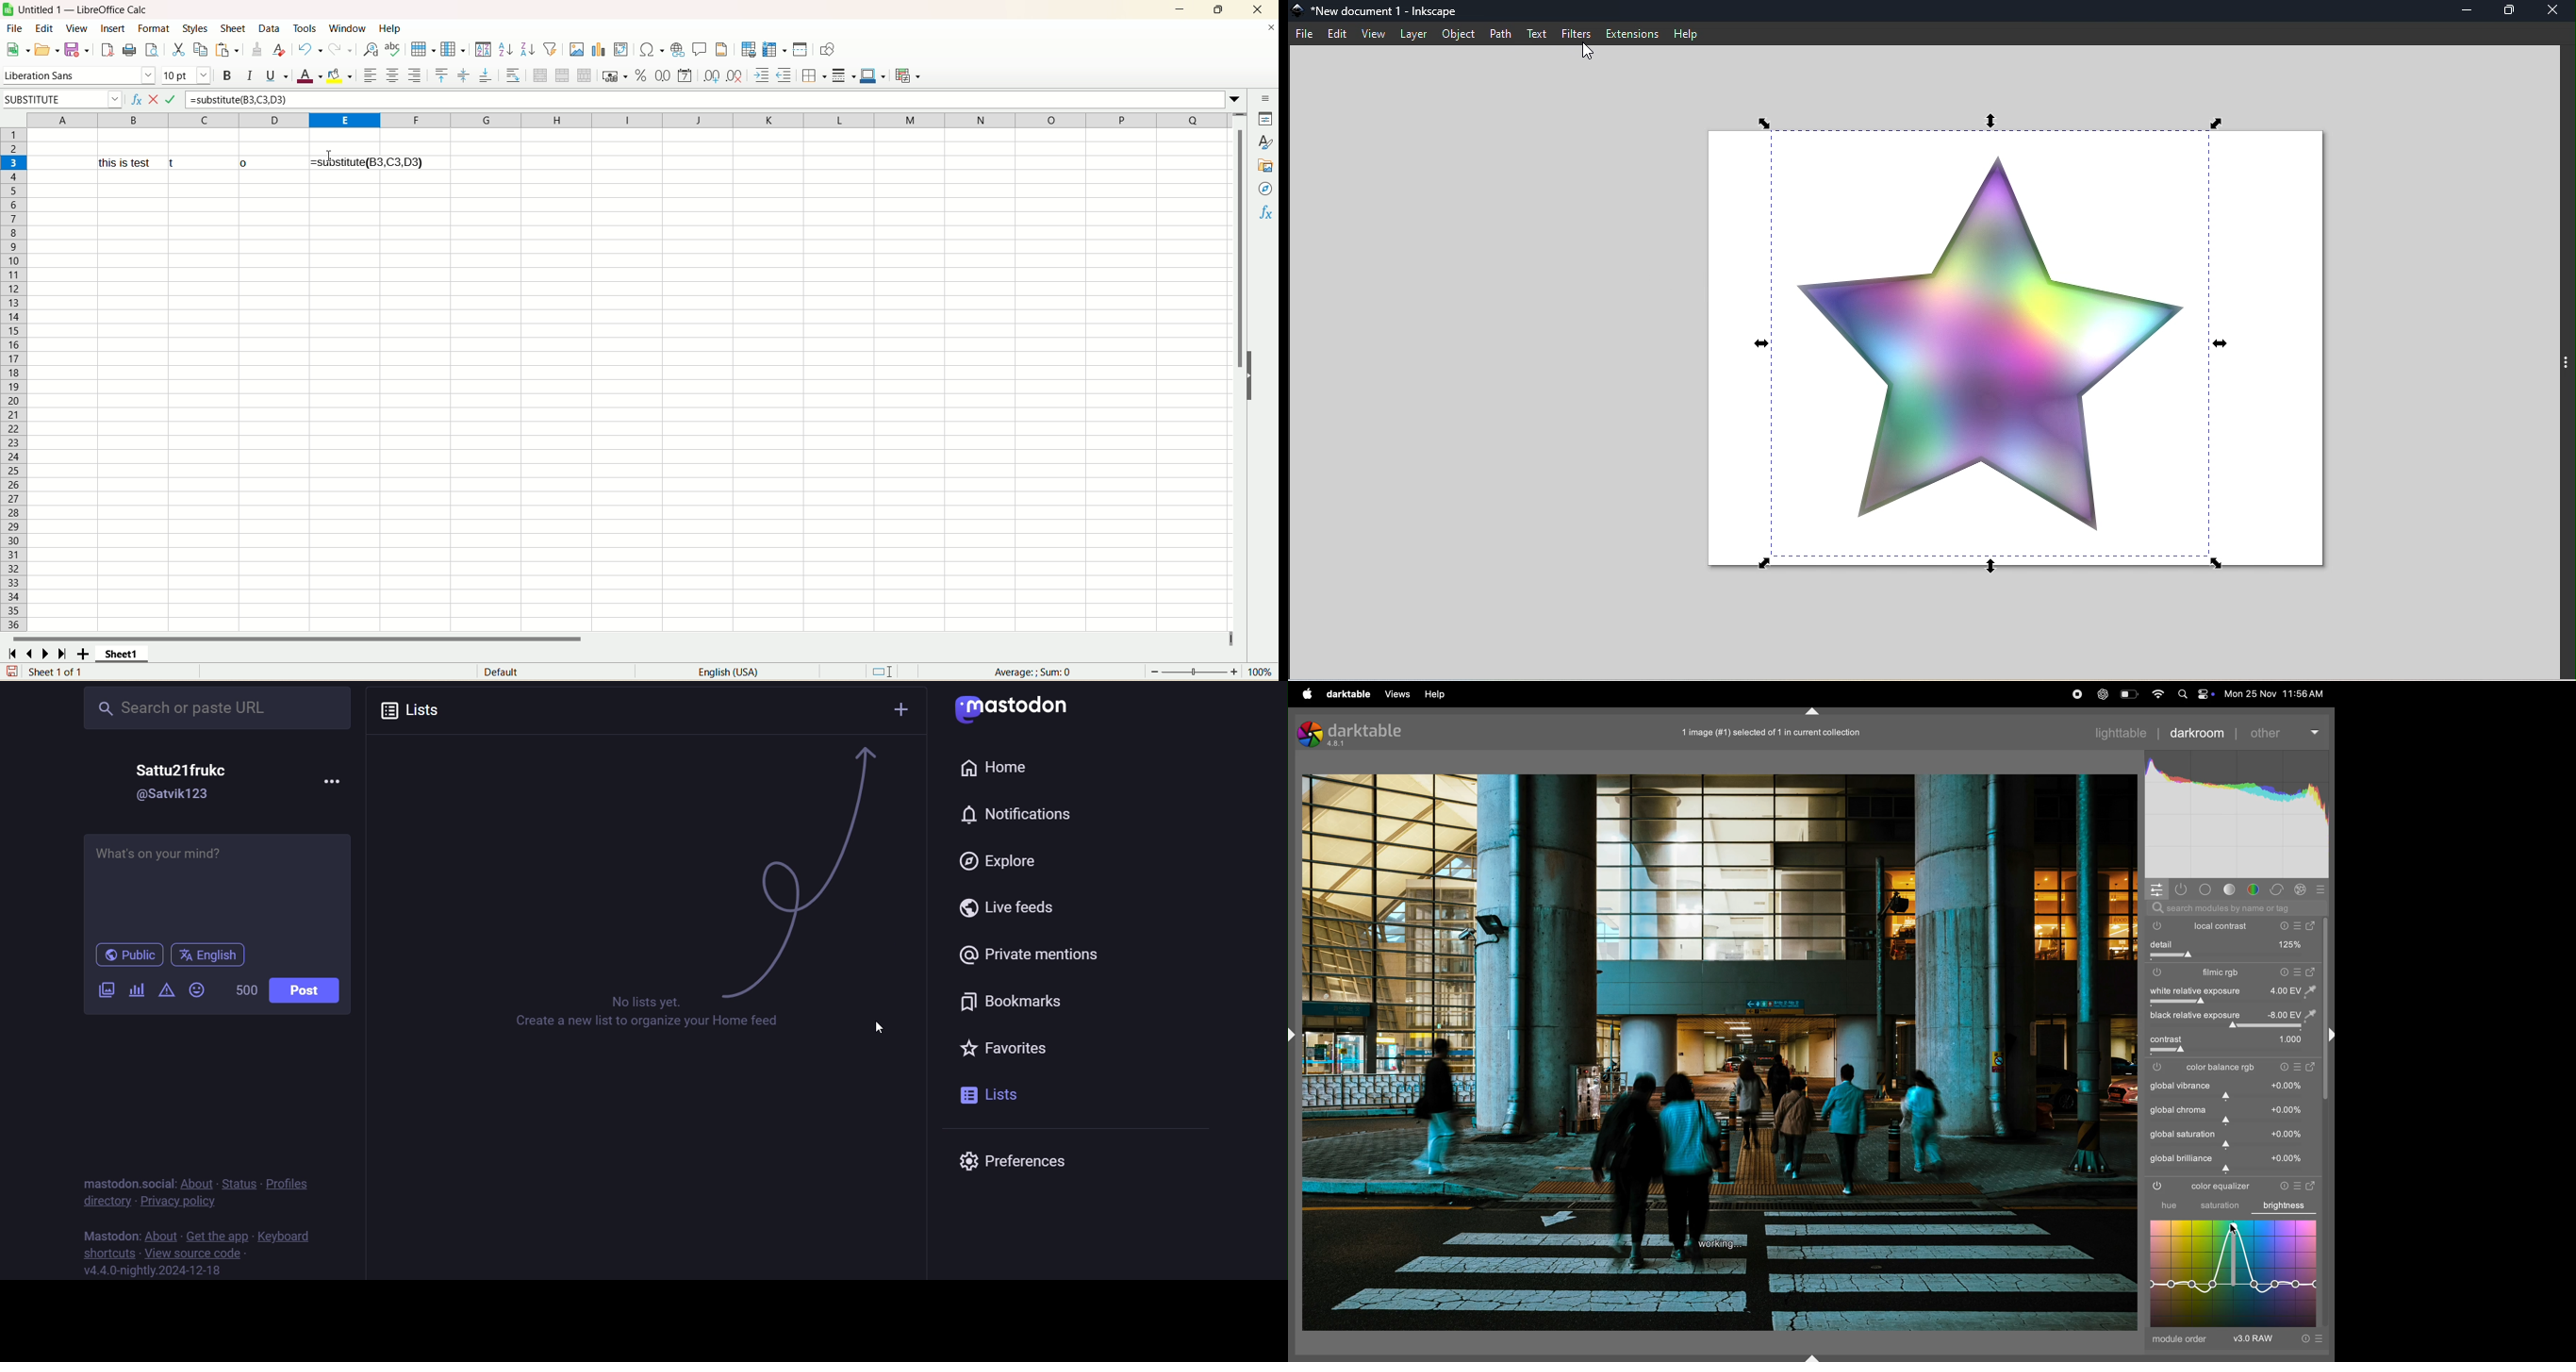 This screenshot has height=1372, width=2576. I want to click on filmic rgb switch off, so click(2160, 1067).